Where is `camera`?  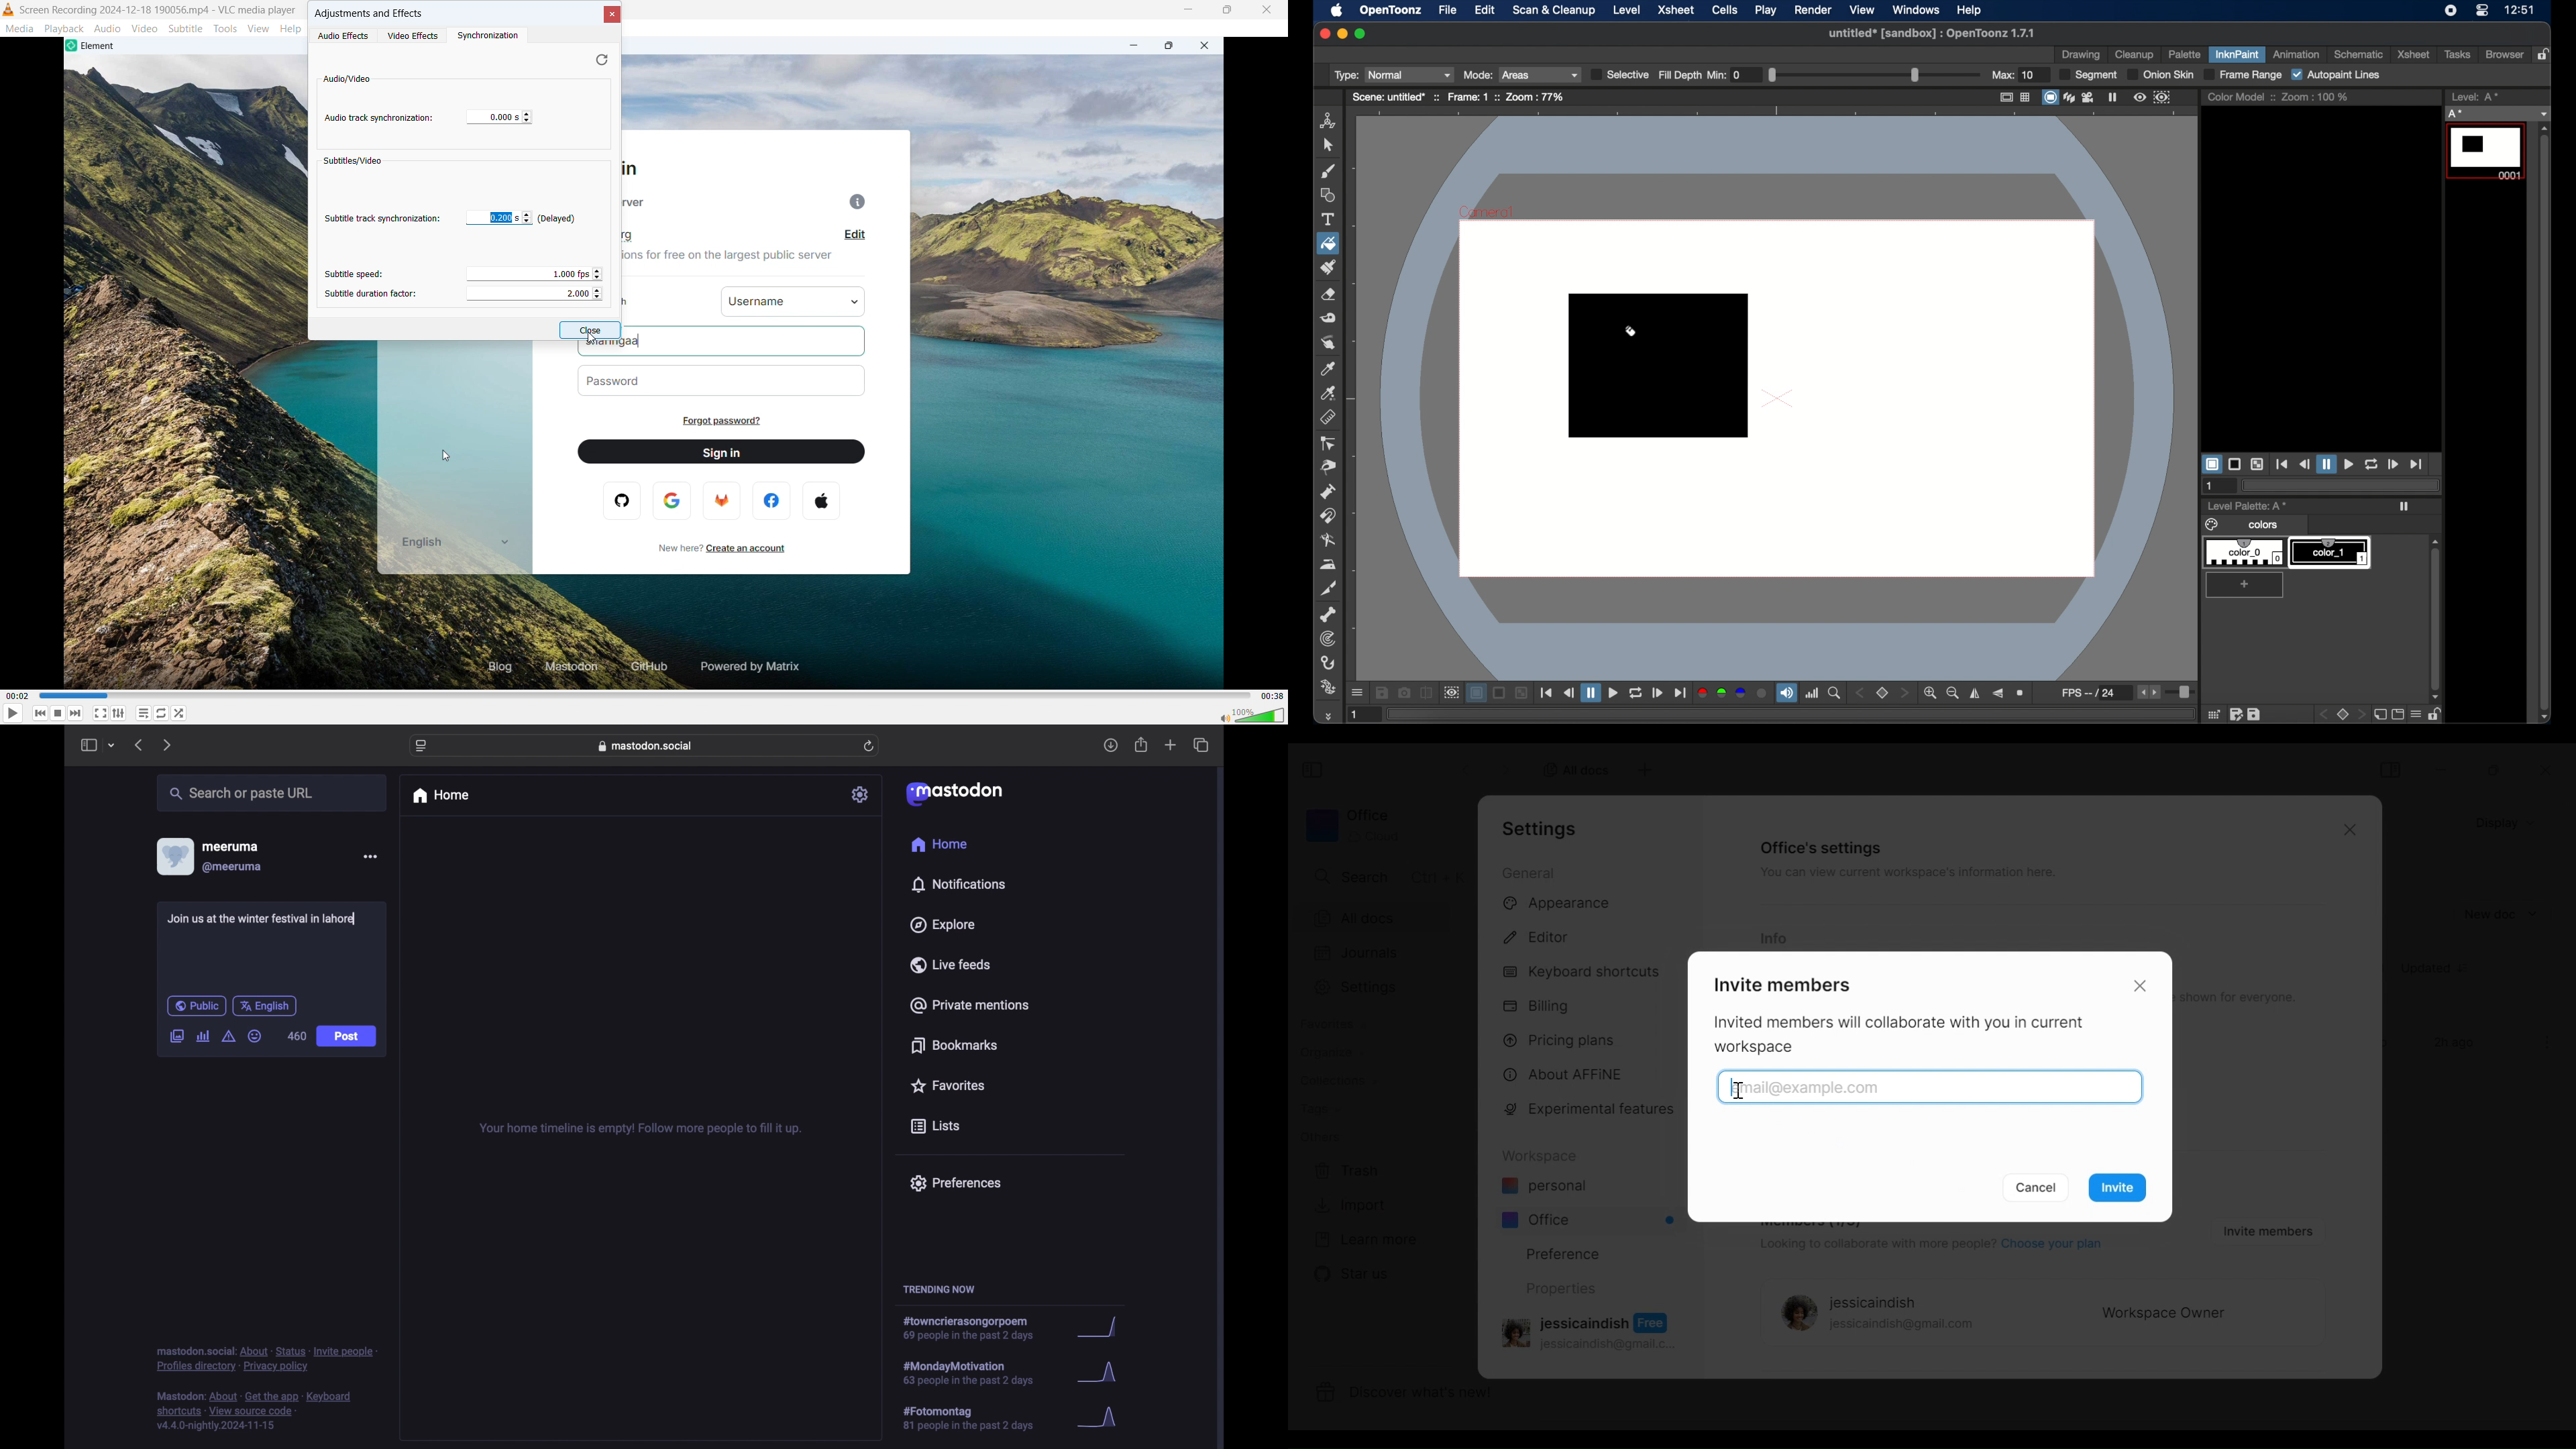
camera is located at coordinates (2090, 97).